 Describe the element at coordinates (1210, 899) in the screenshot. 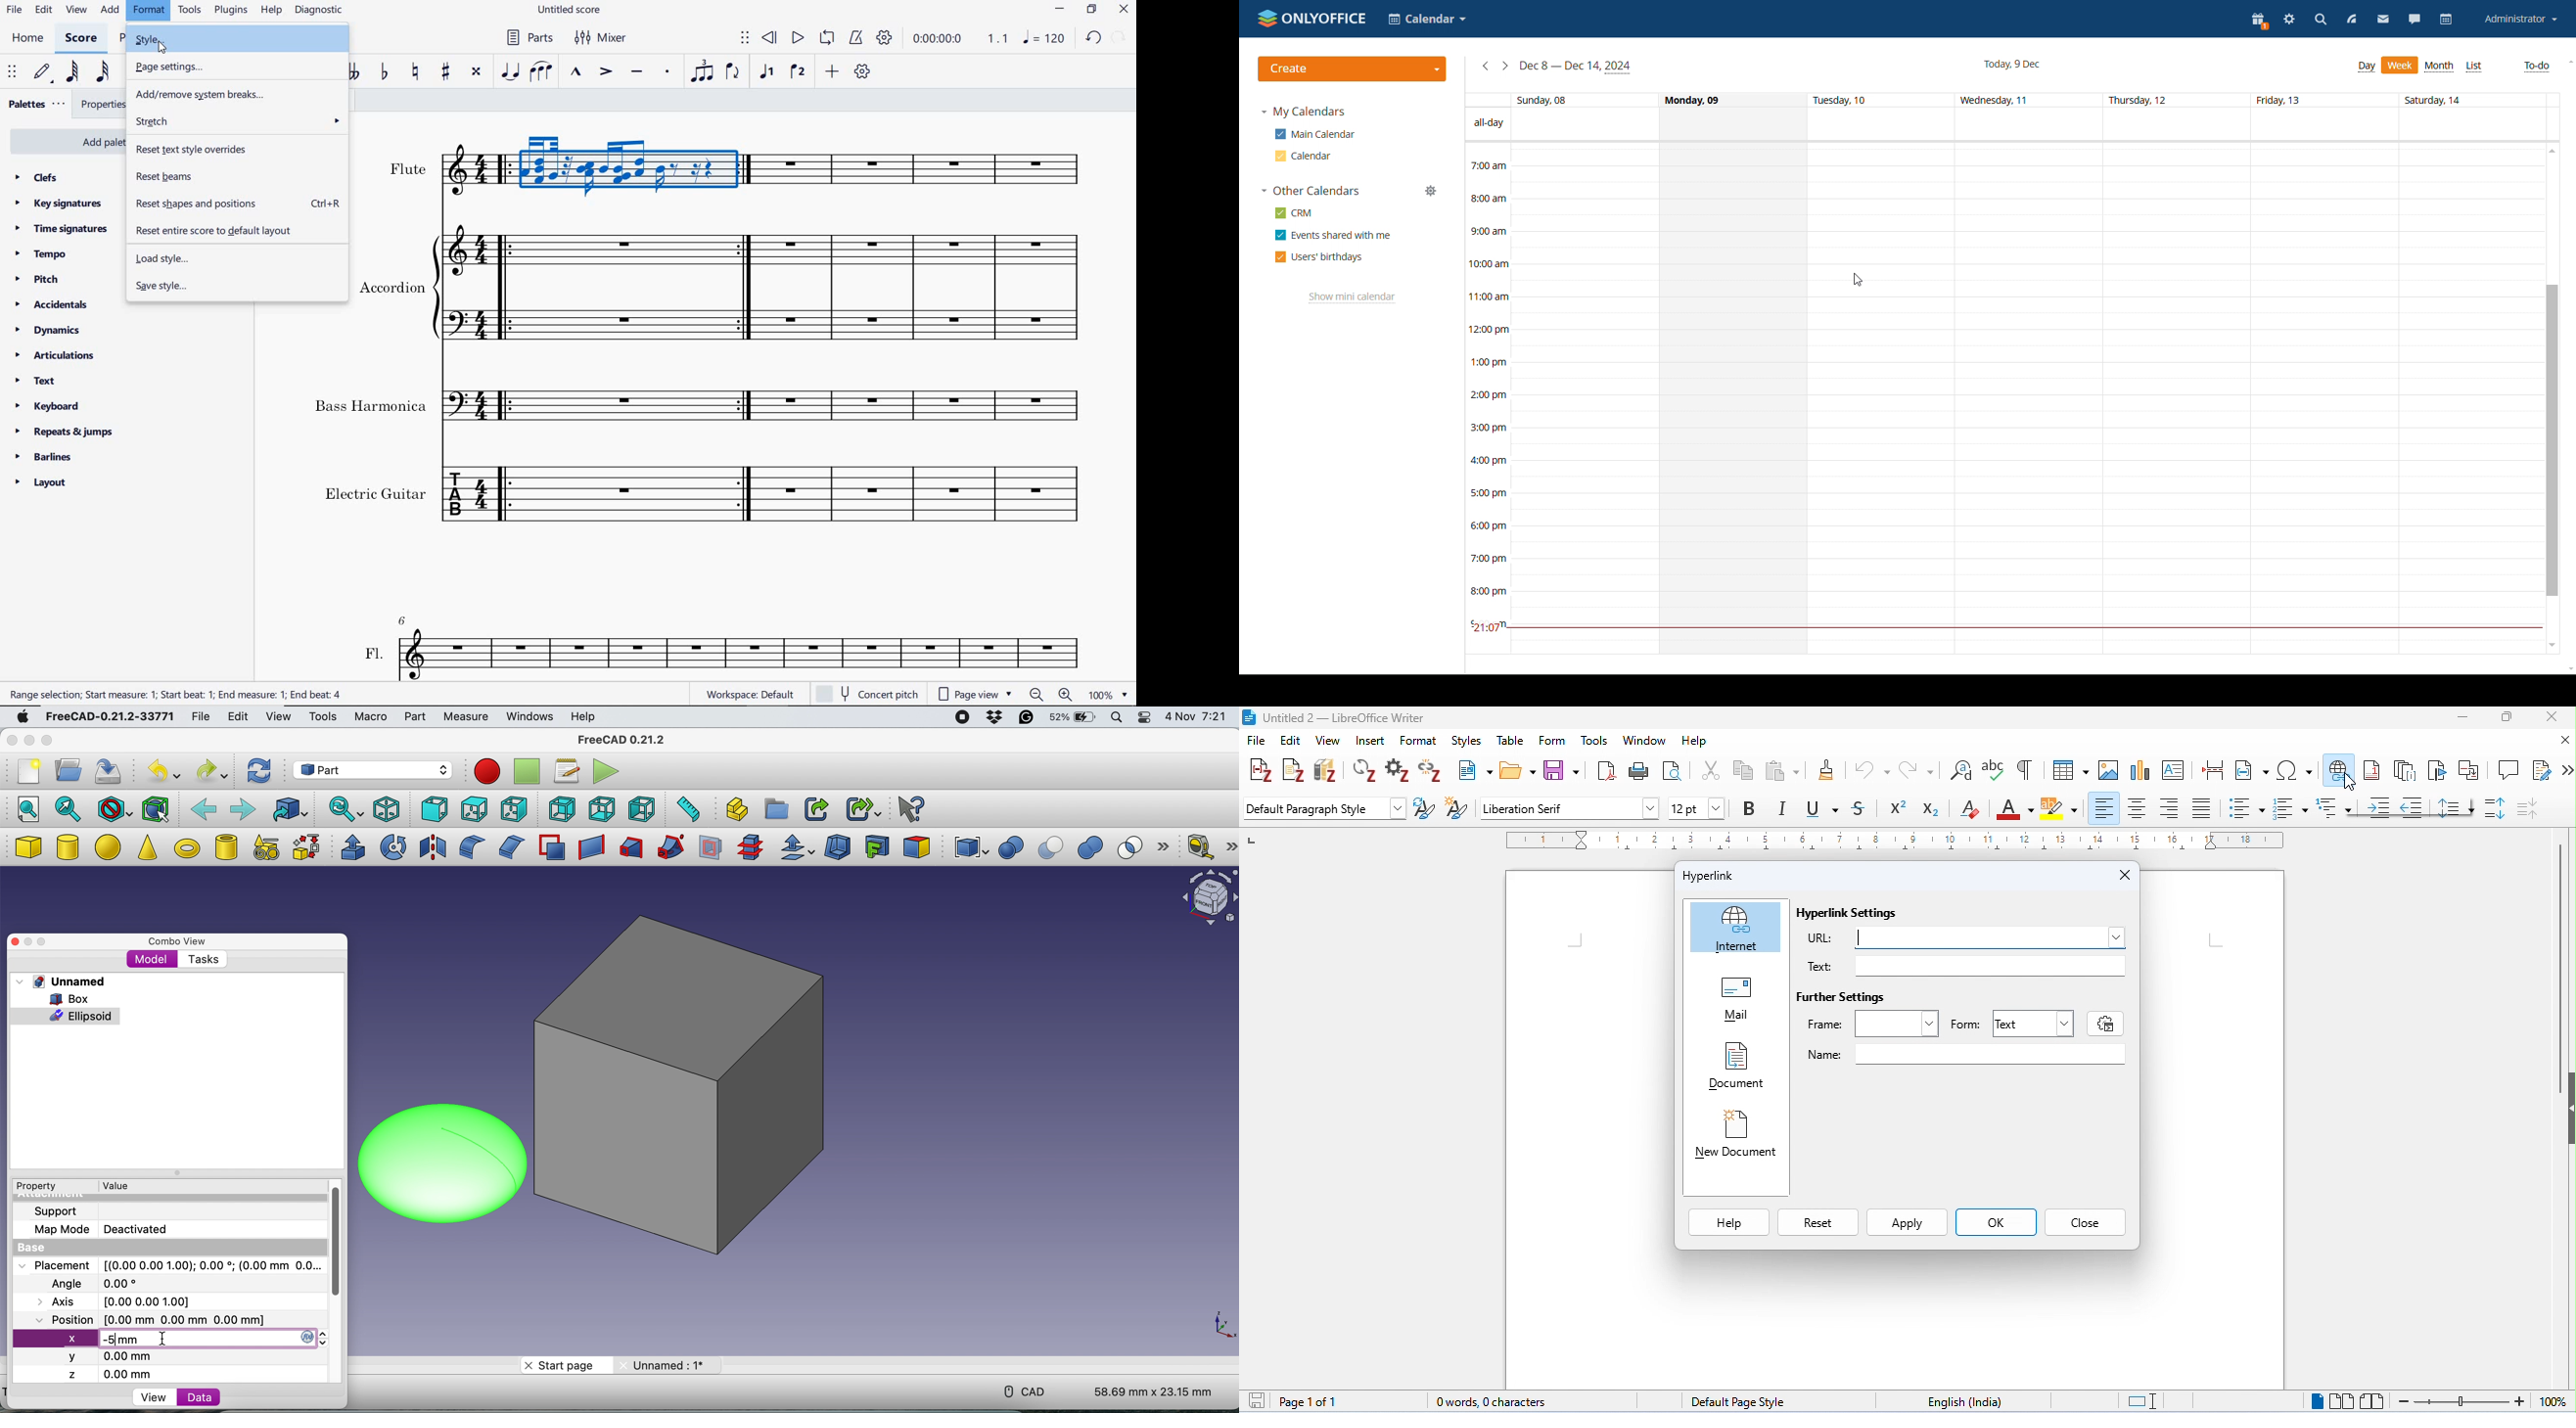

I see `object interface` at that location.